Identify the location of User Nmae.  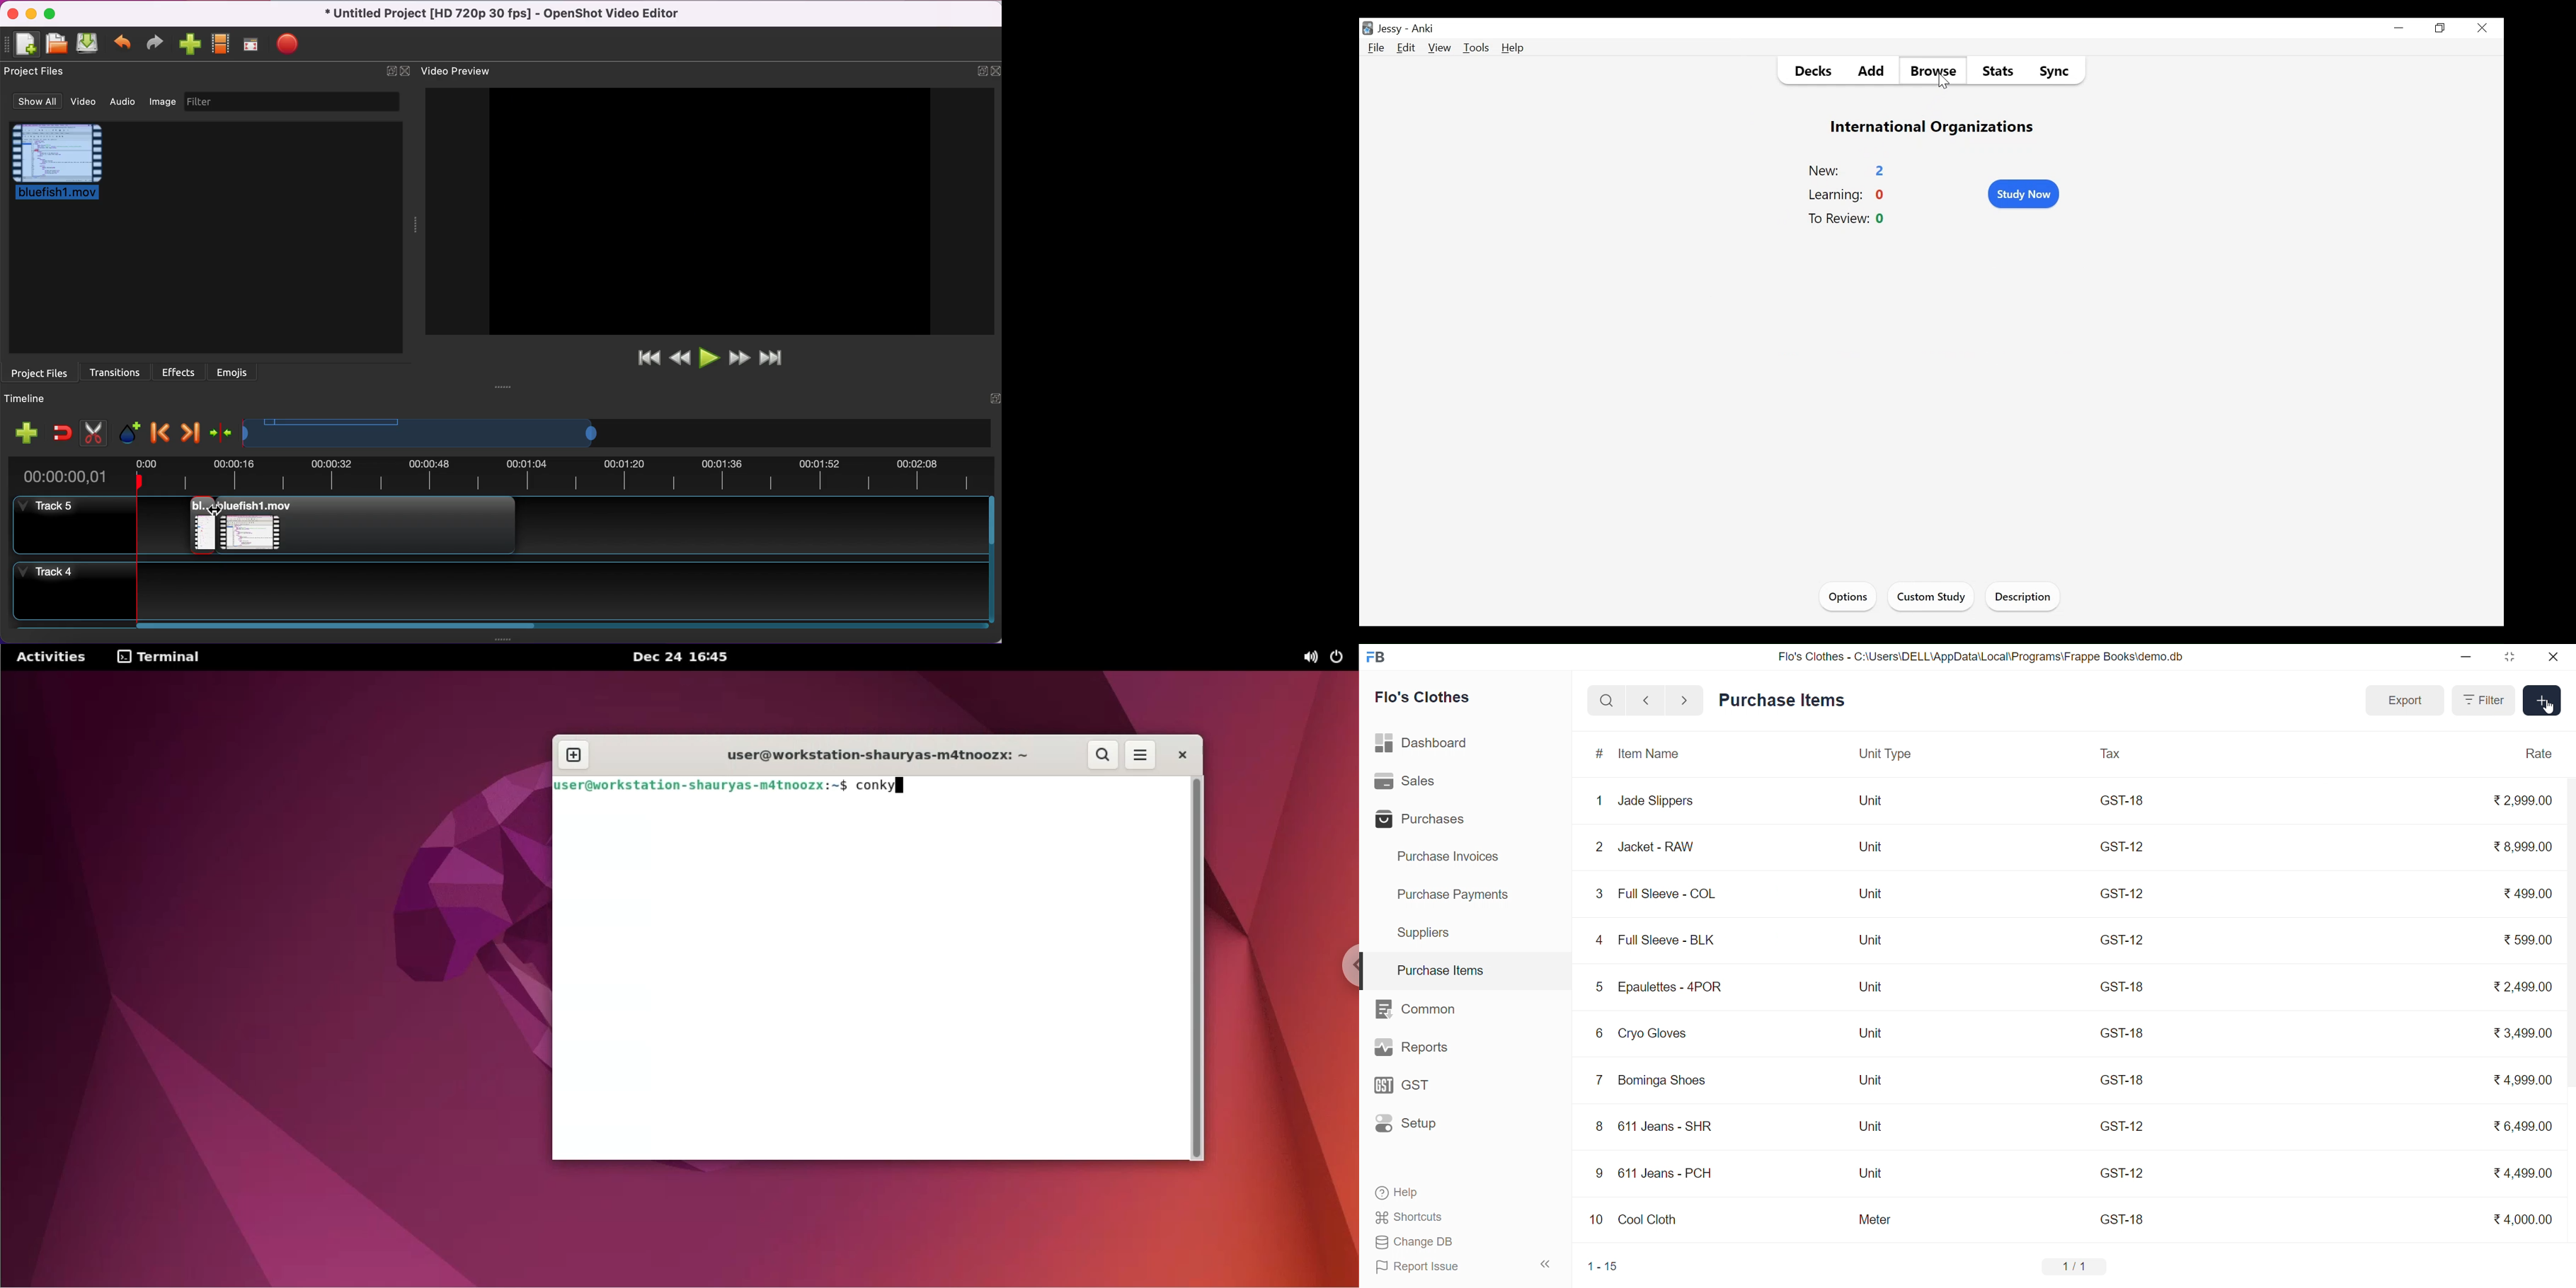
(1393, 30).